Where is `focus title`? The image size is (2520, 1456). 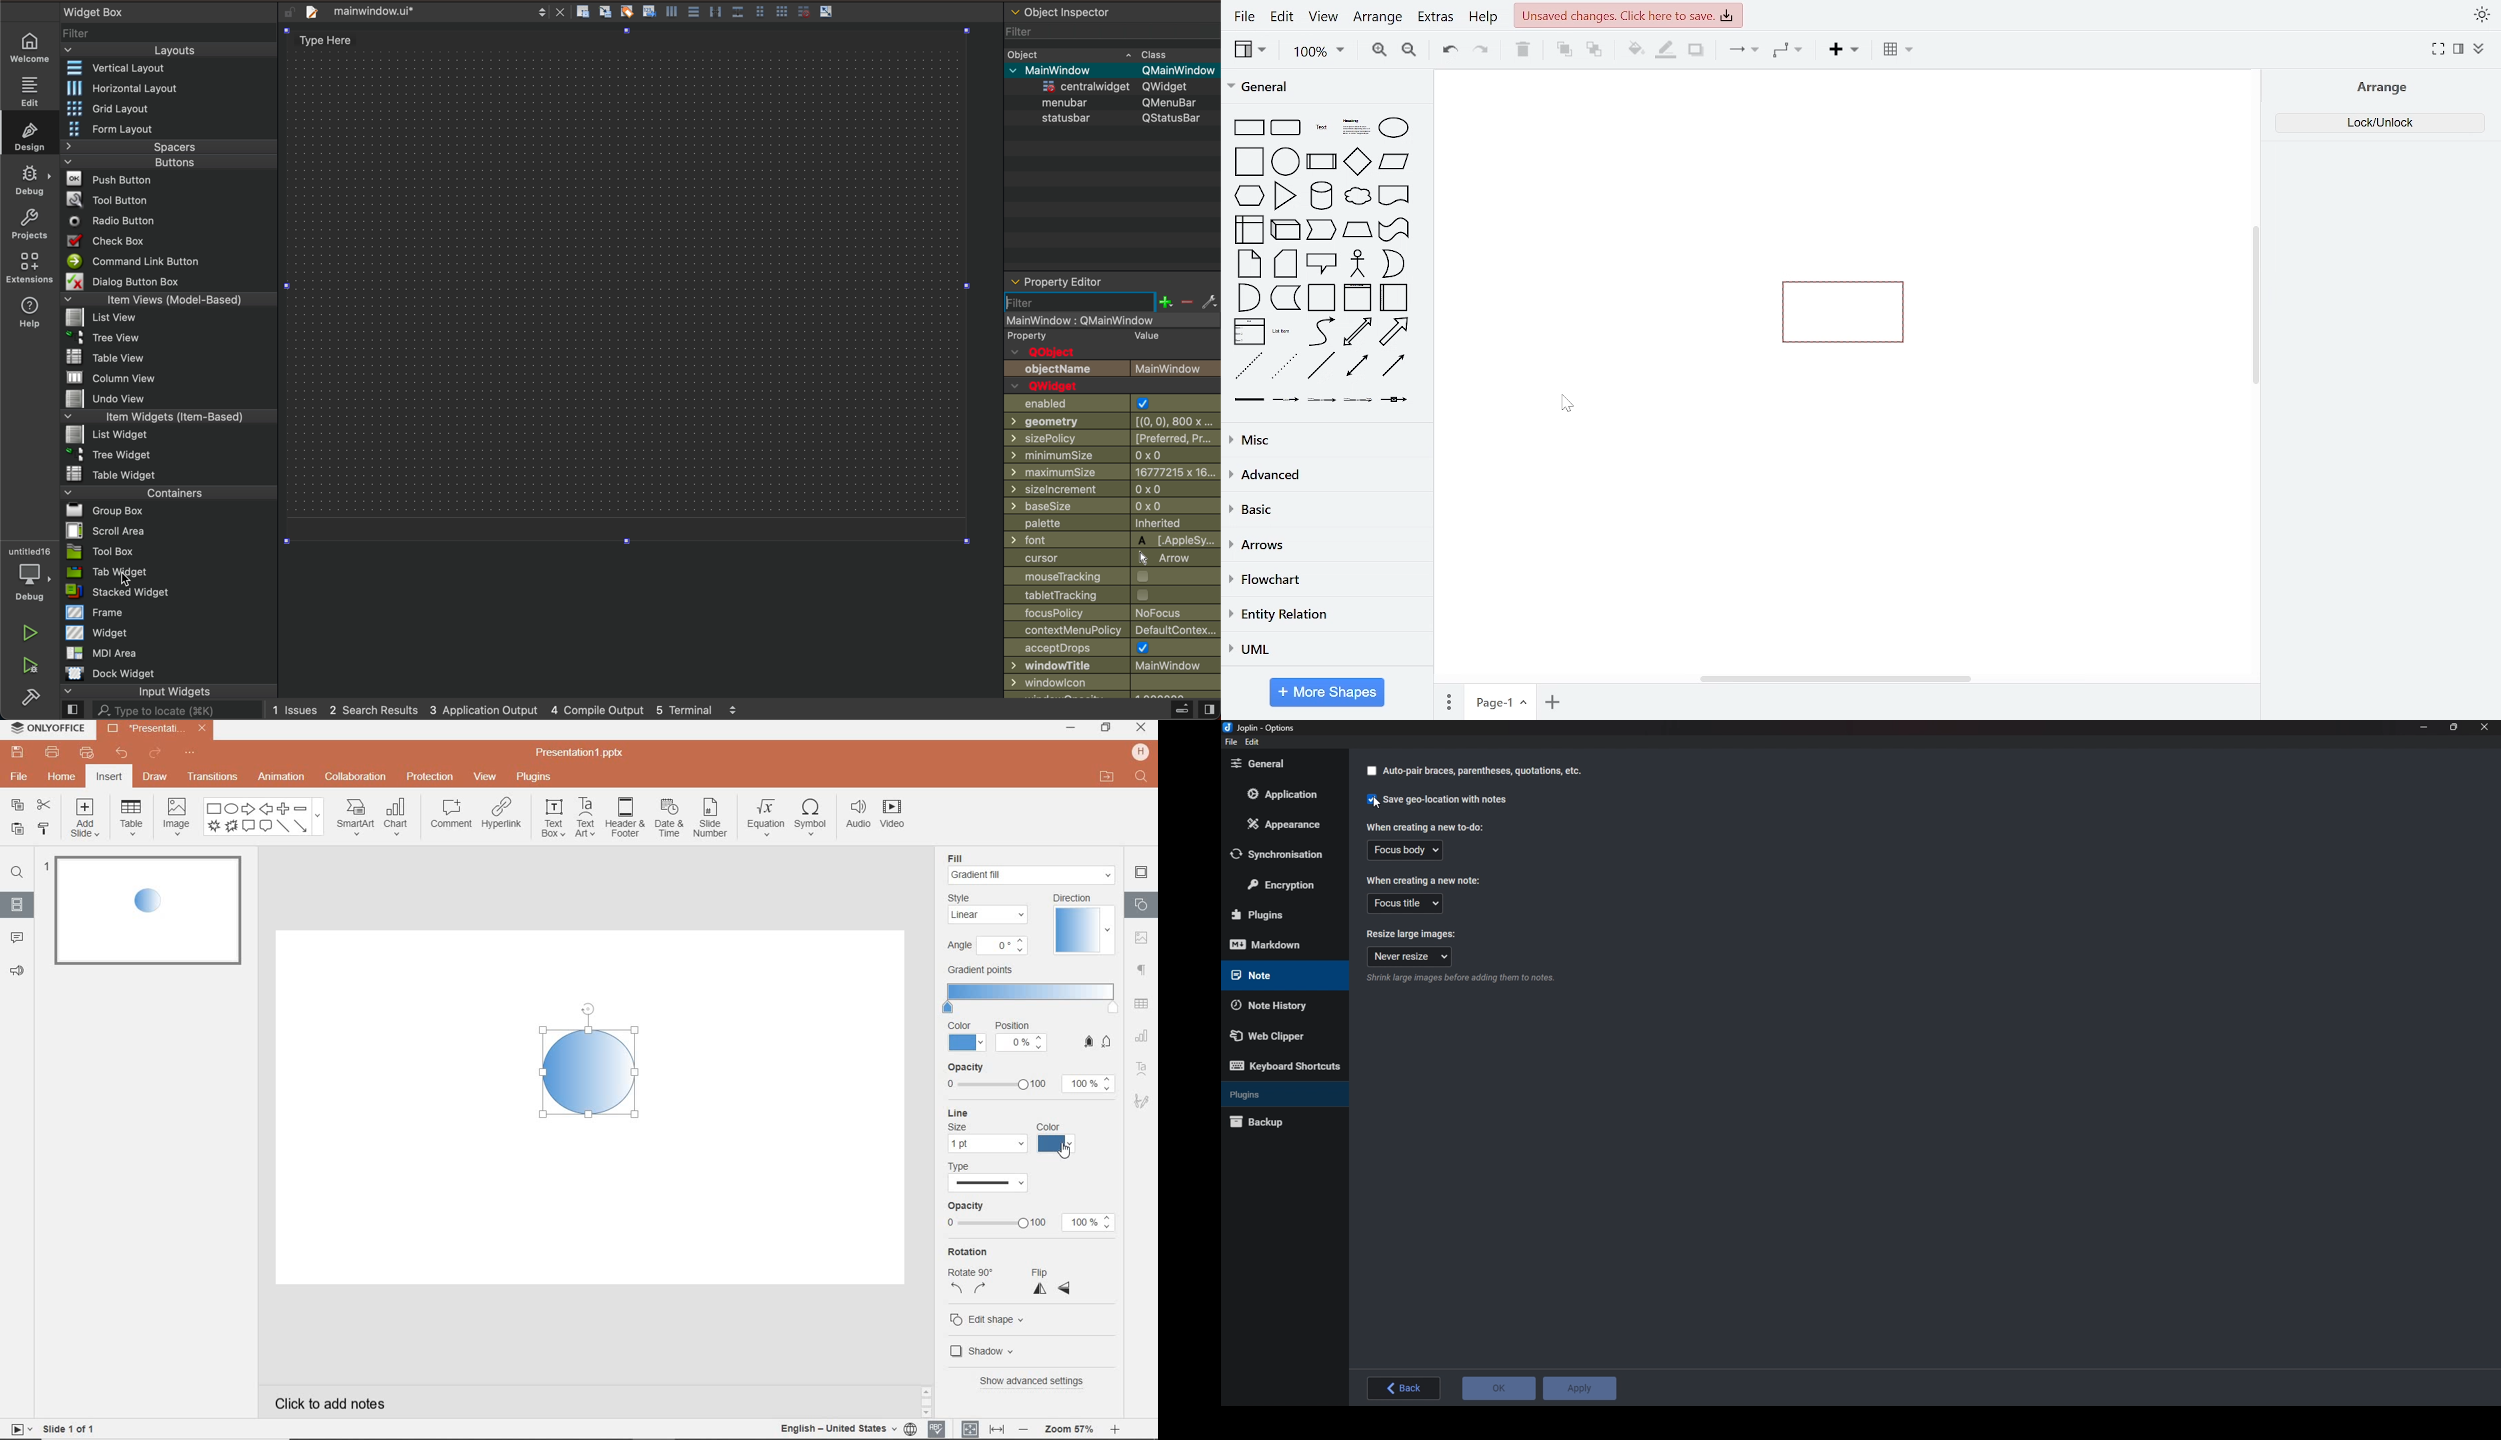
focus title is located at coordinates (1404, 904).